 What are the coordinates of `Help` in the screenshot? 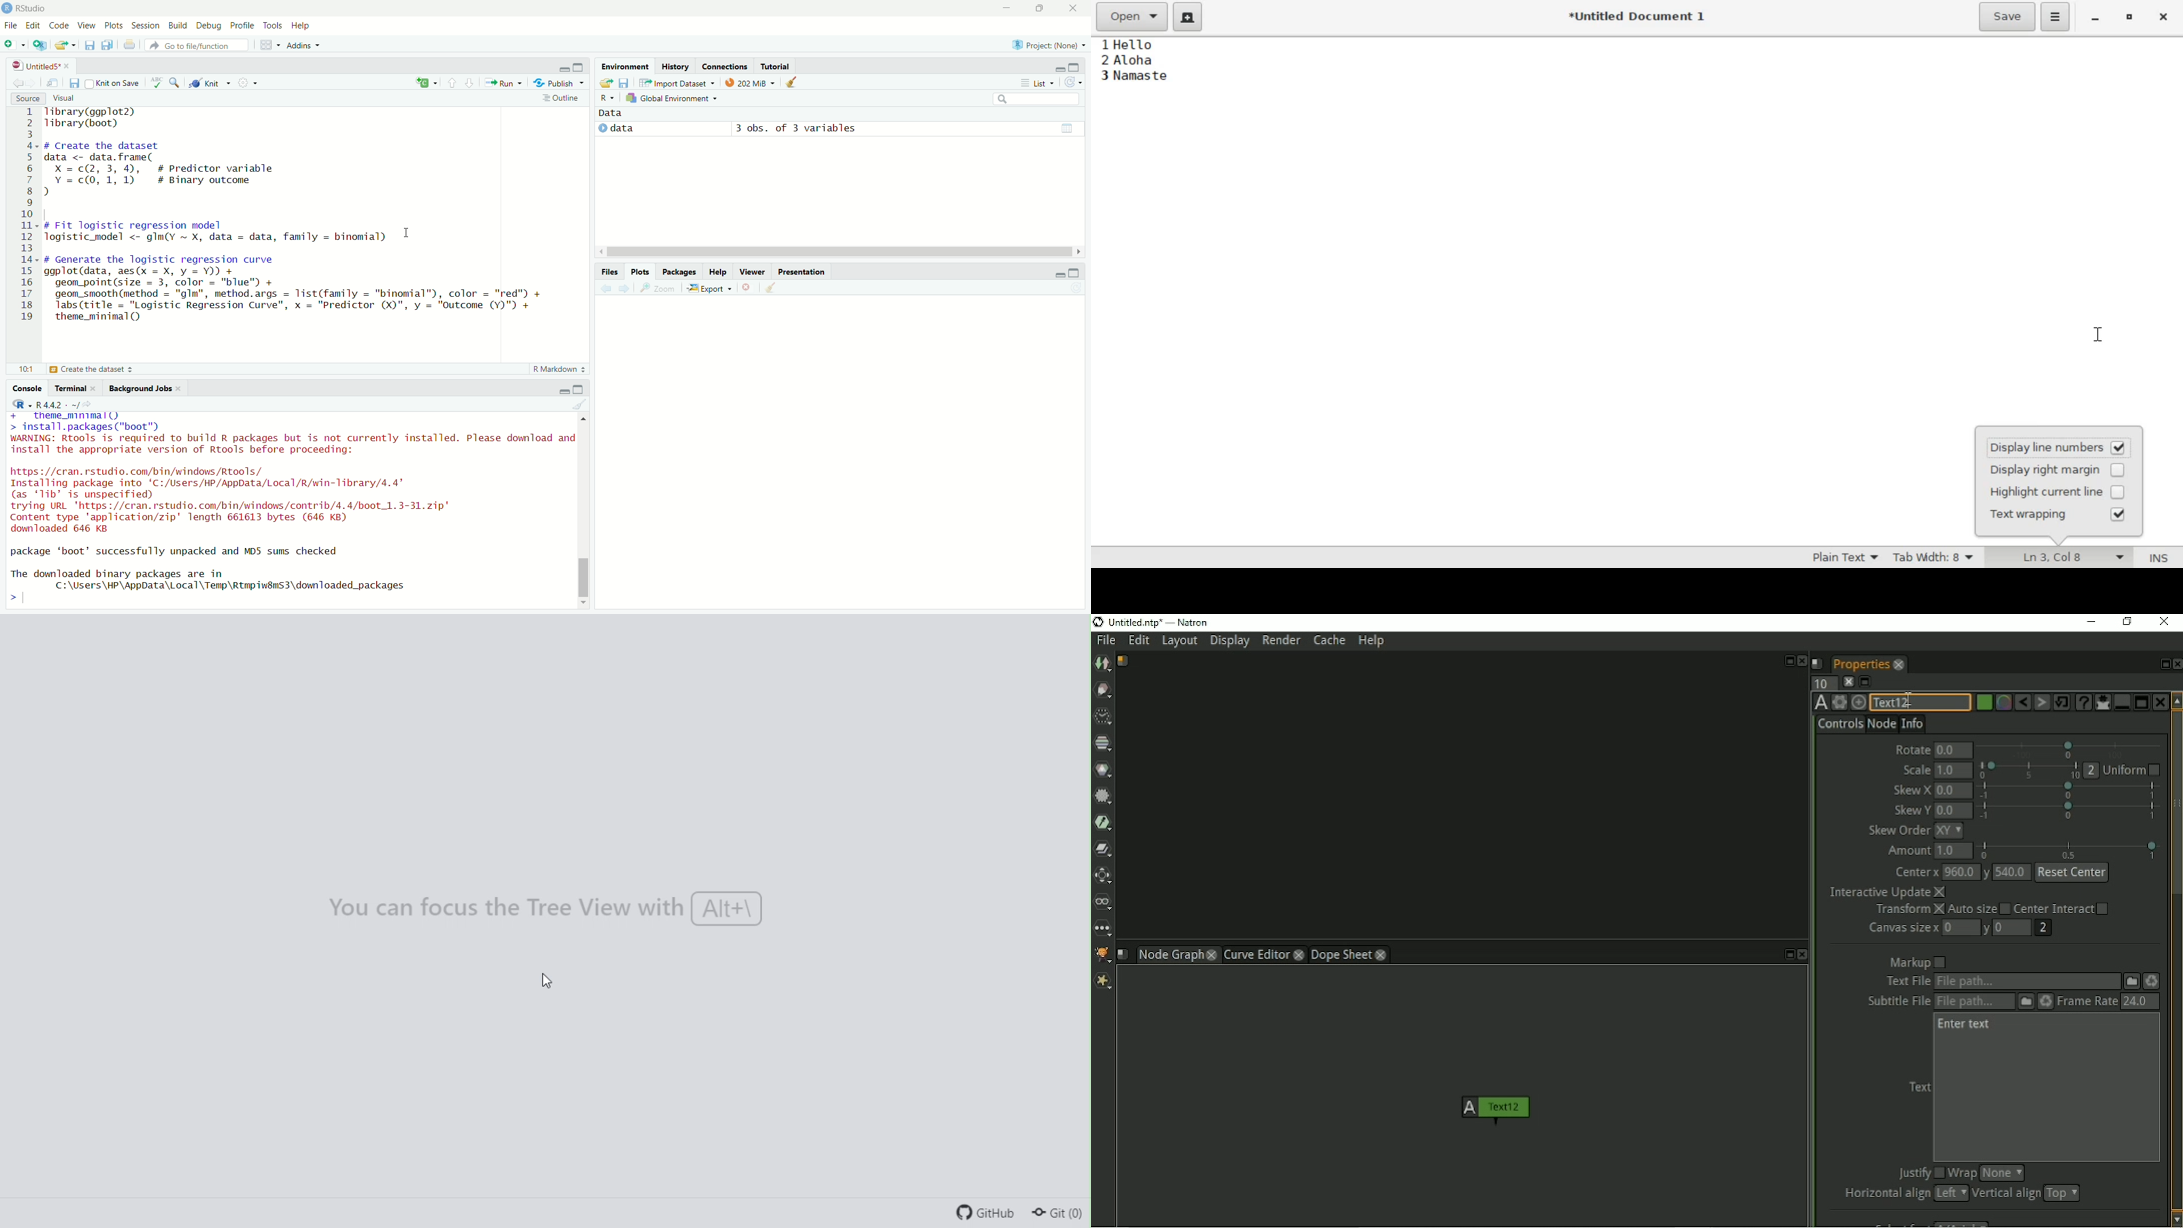 It's located at (301, 25).